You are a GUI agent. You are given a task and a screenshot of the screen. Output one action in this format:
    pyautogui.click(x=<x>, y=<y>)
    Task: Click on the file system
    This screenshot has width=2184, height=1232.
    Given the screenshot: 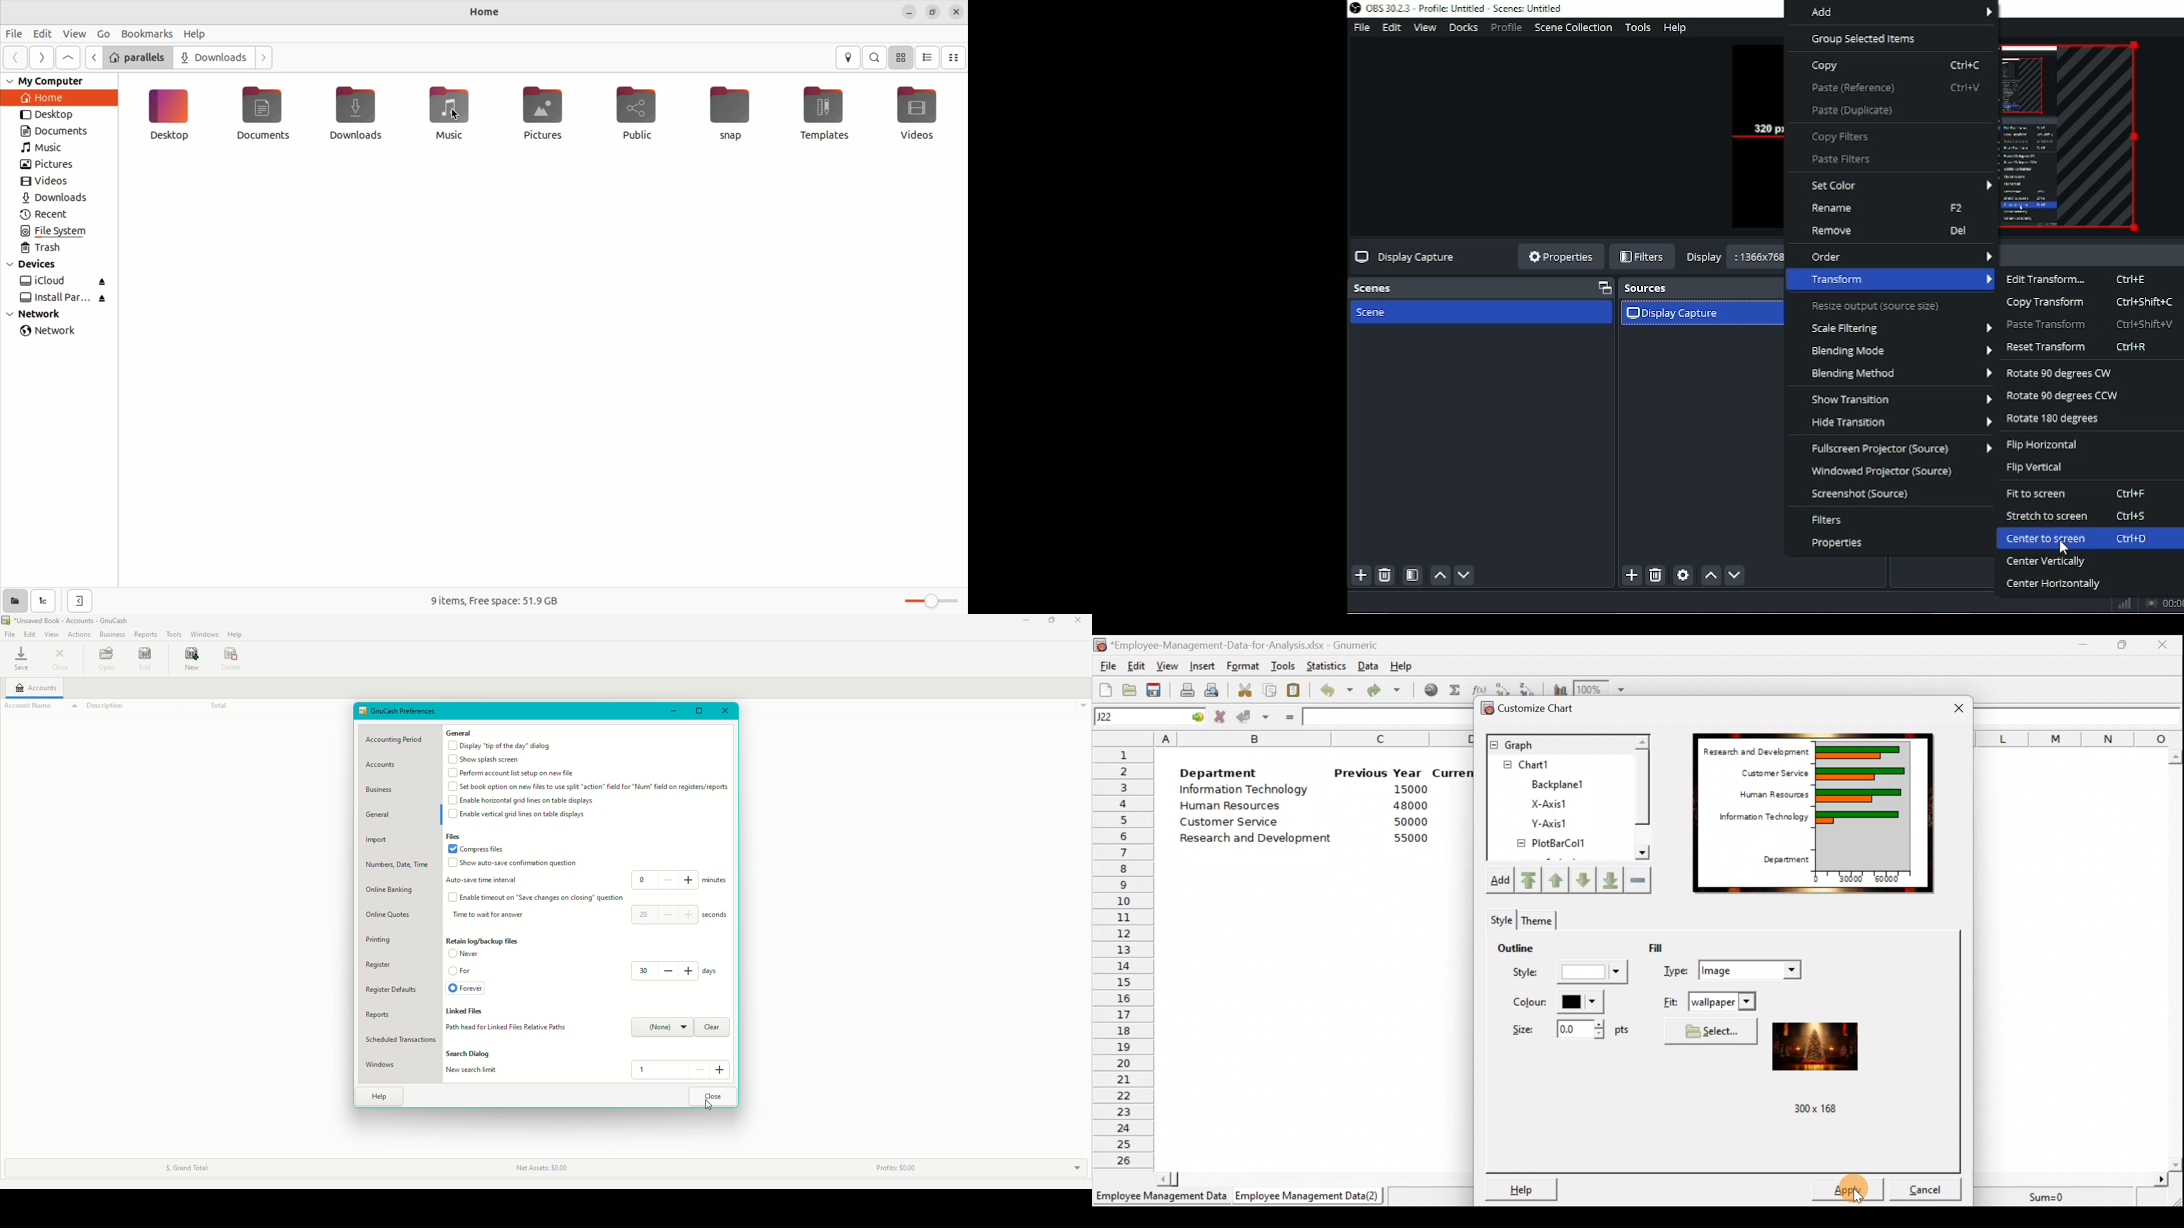 What is the action you would take?
    pyautogui.click(x=57, y=231)
    